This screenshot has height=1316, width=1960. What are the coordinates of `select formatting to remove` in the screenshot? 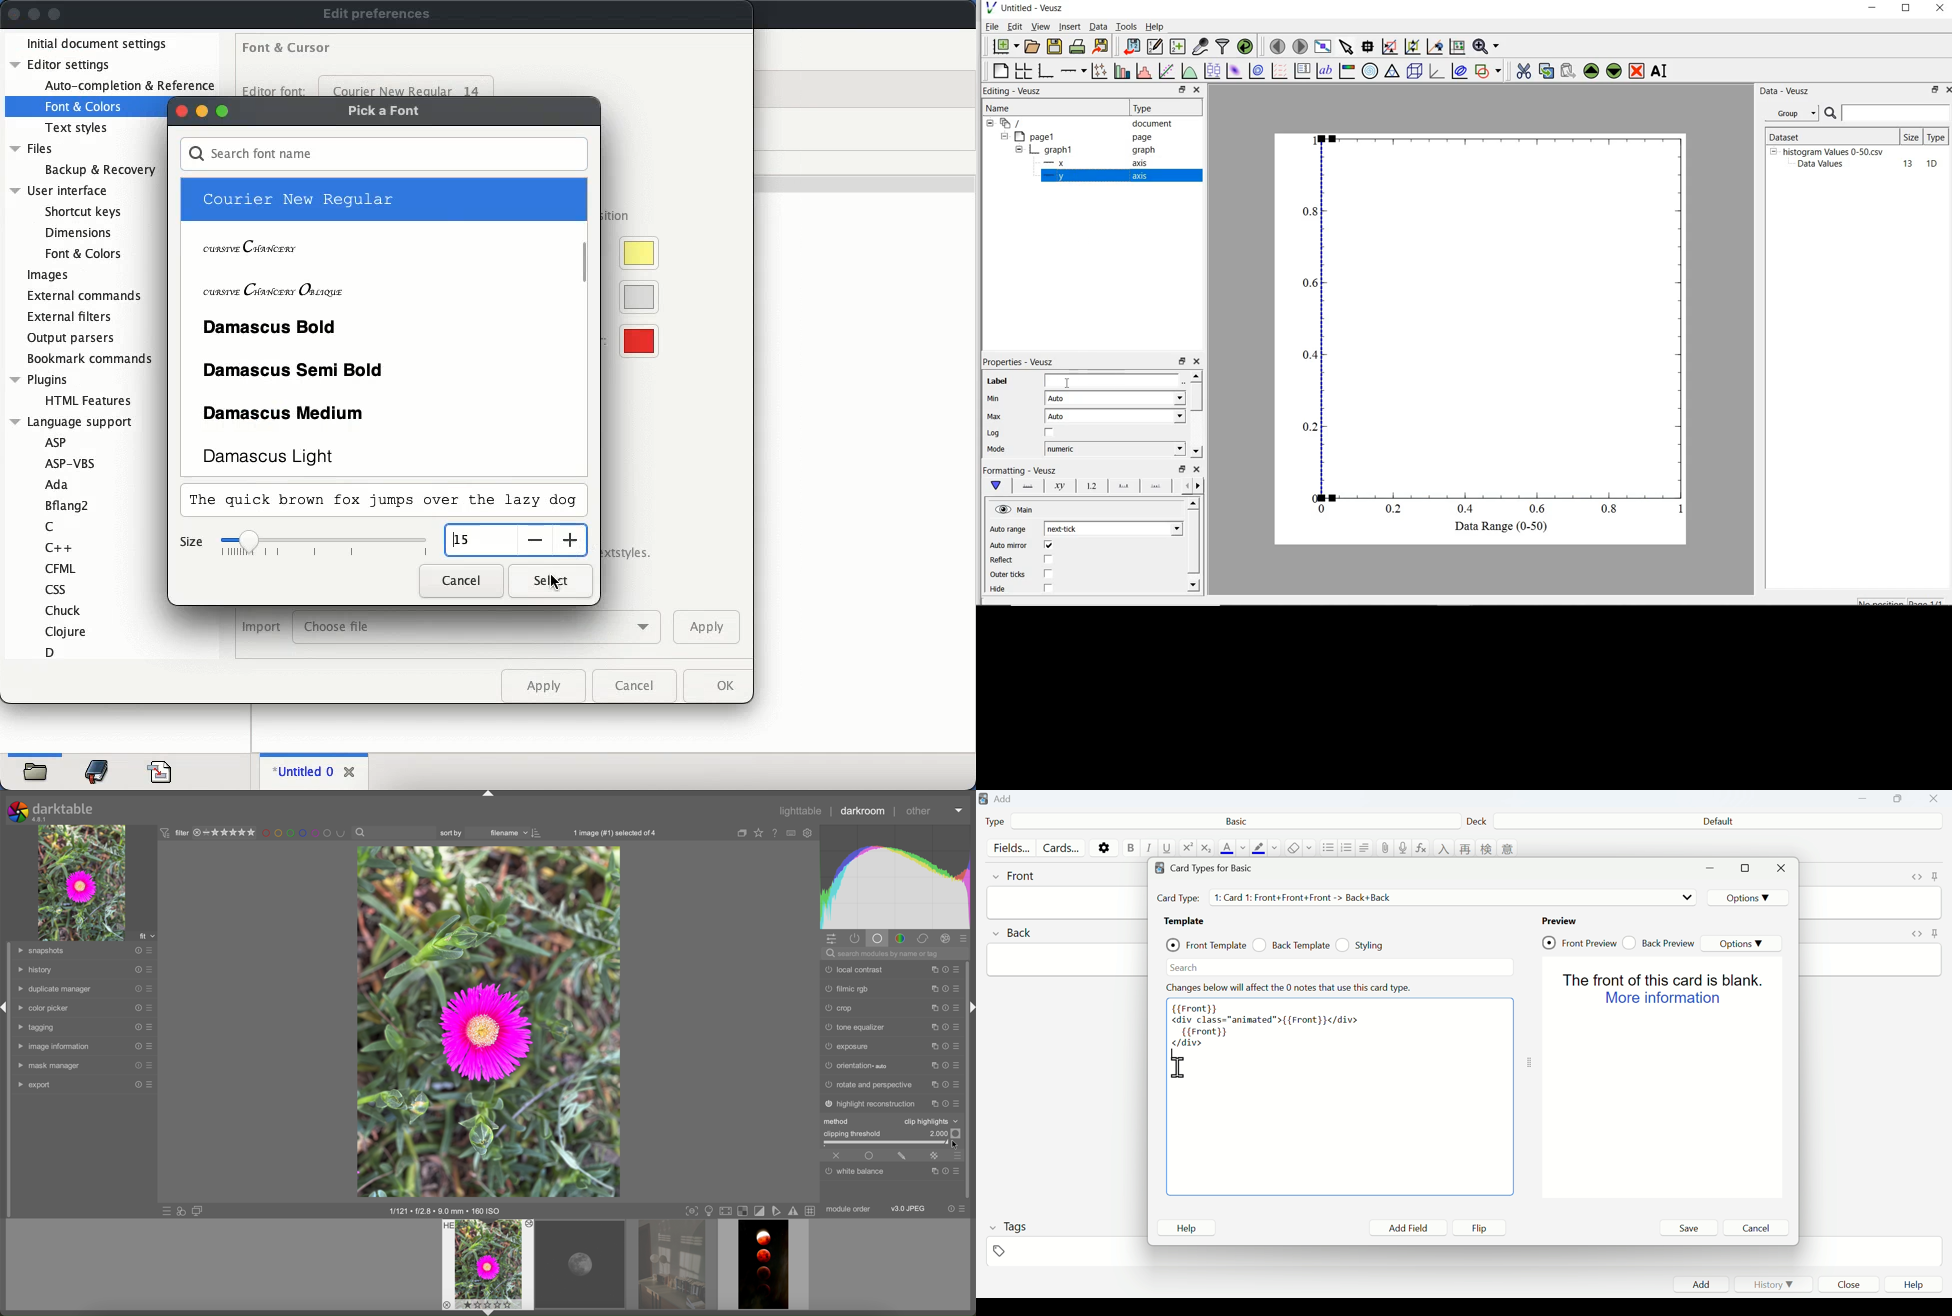 It's located at (1310, 848).